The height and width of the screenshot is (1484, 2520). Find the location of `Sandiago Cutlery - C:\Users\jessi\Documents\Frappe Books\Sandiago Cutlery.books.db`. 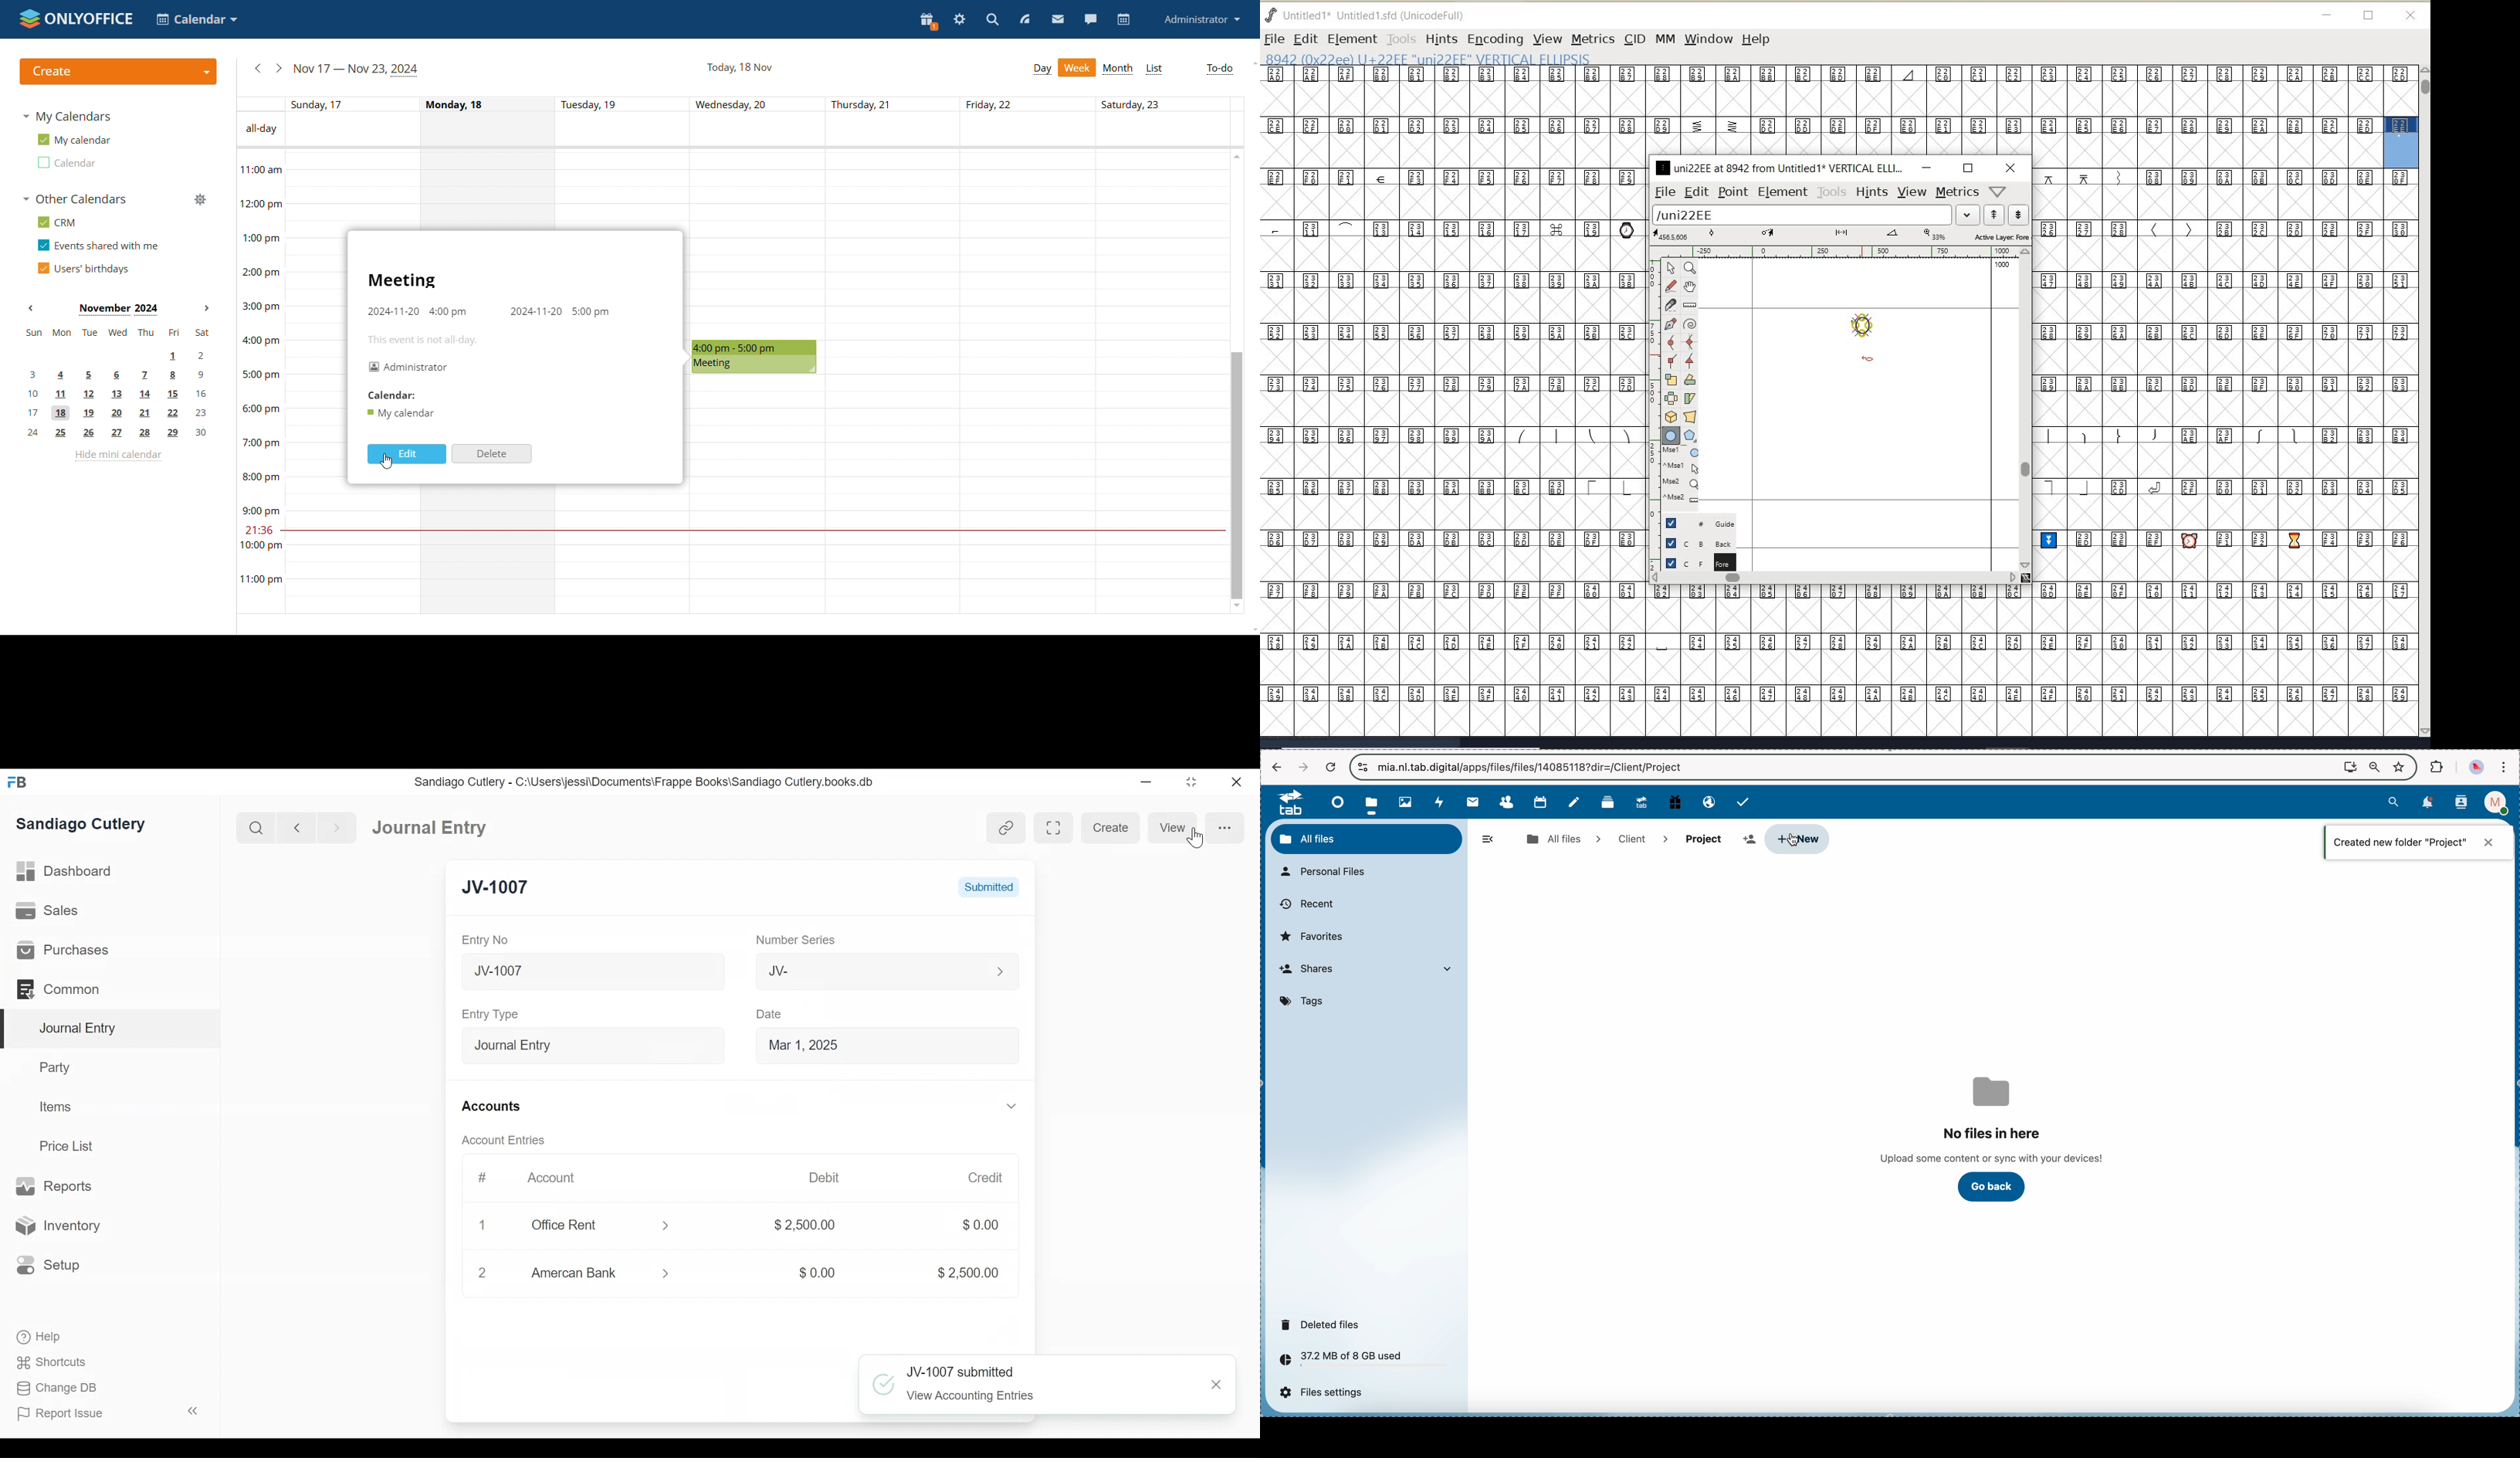

Sandiago Cutlery - C:\Users\jessi\Documents\Frappe Books\Sandiago Cutlery.books.db is located at coordinates (648, 781).